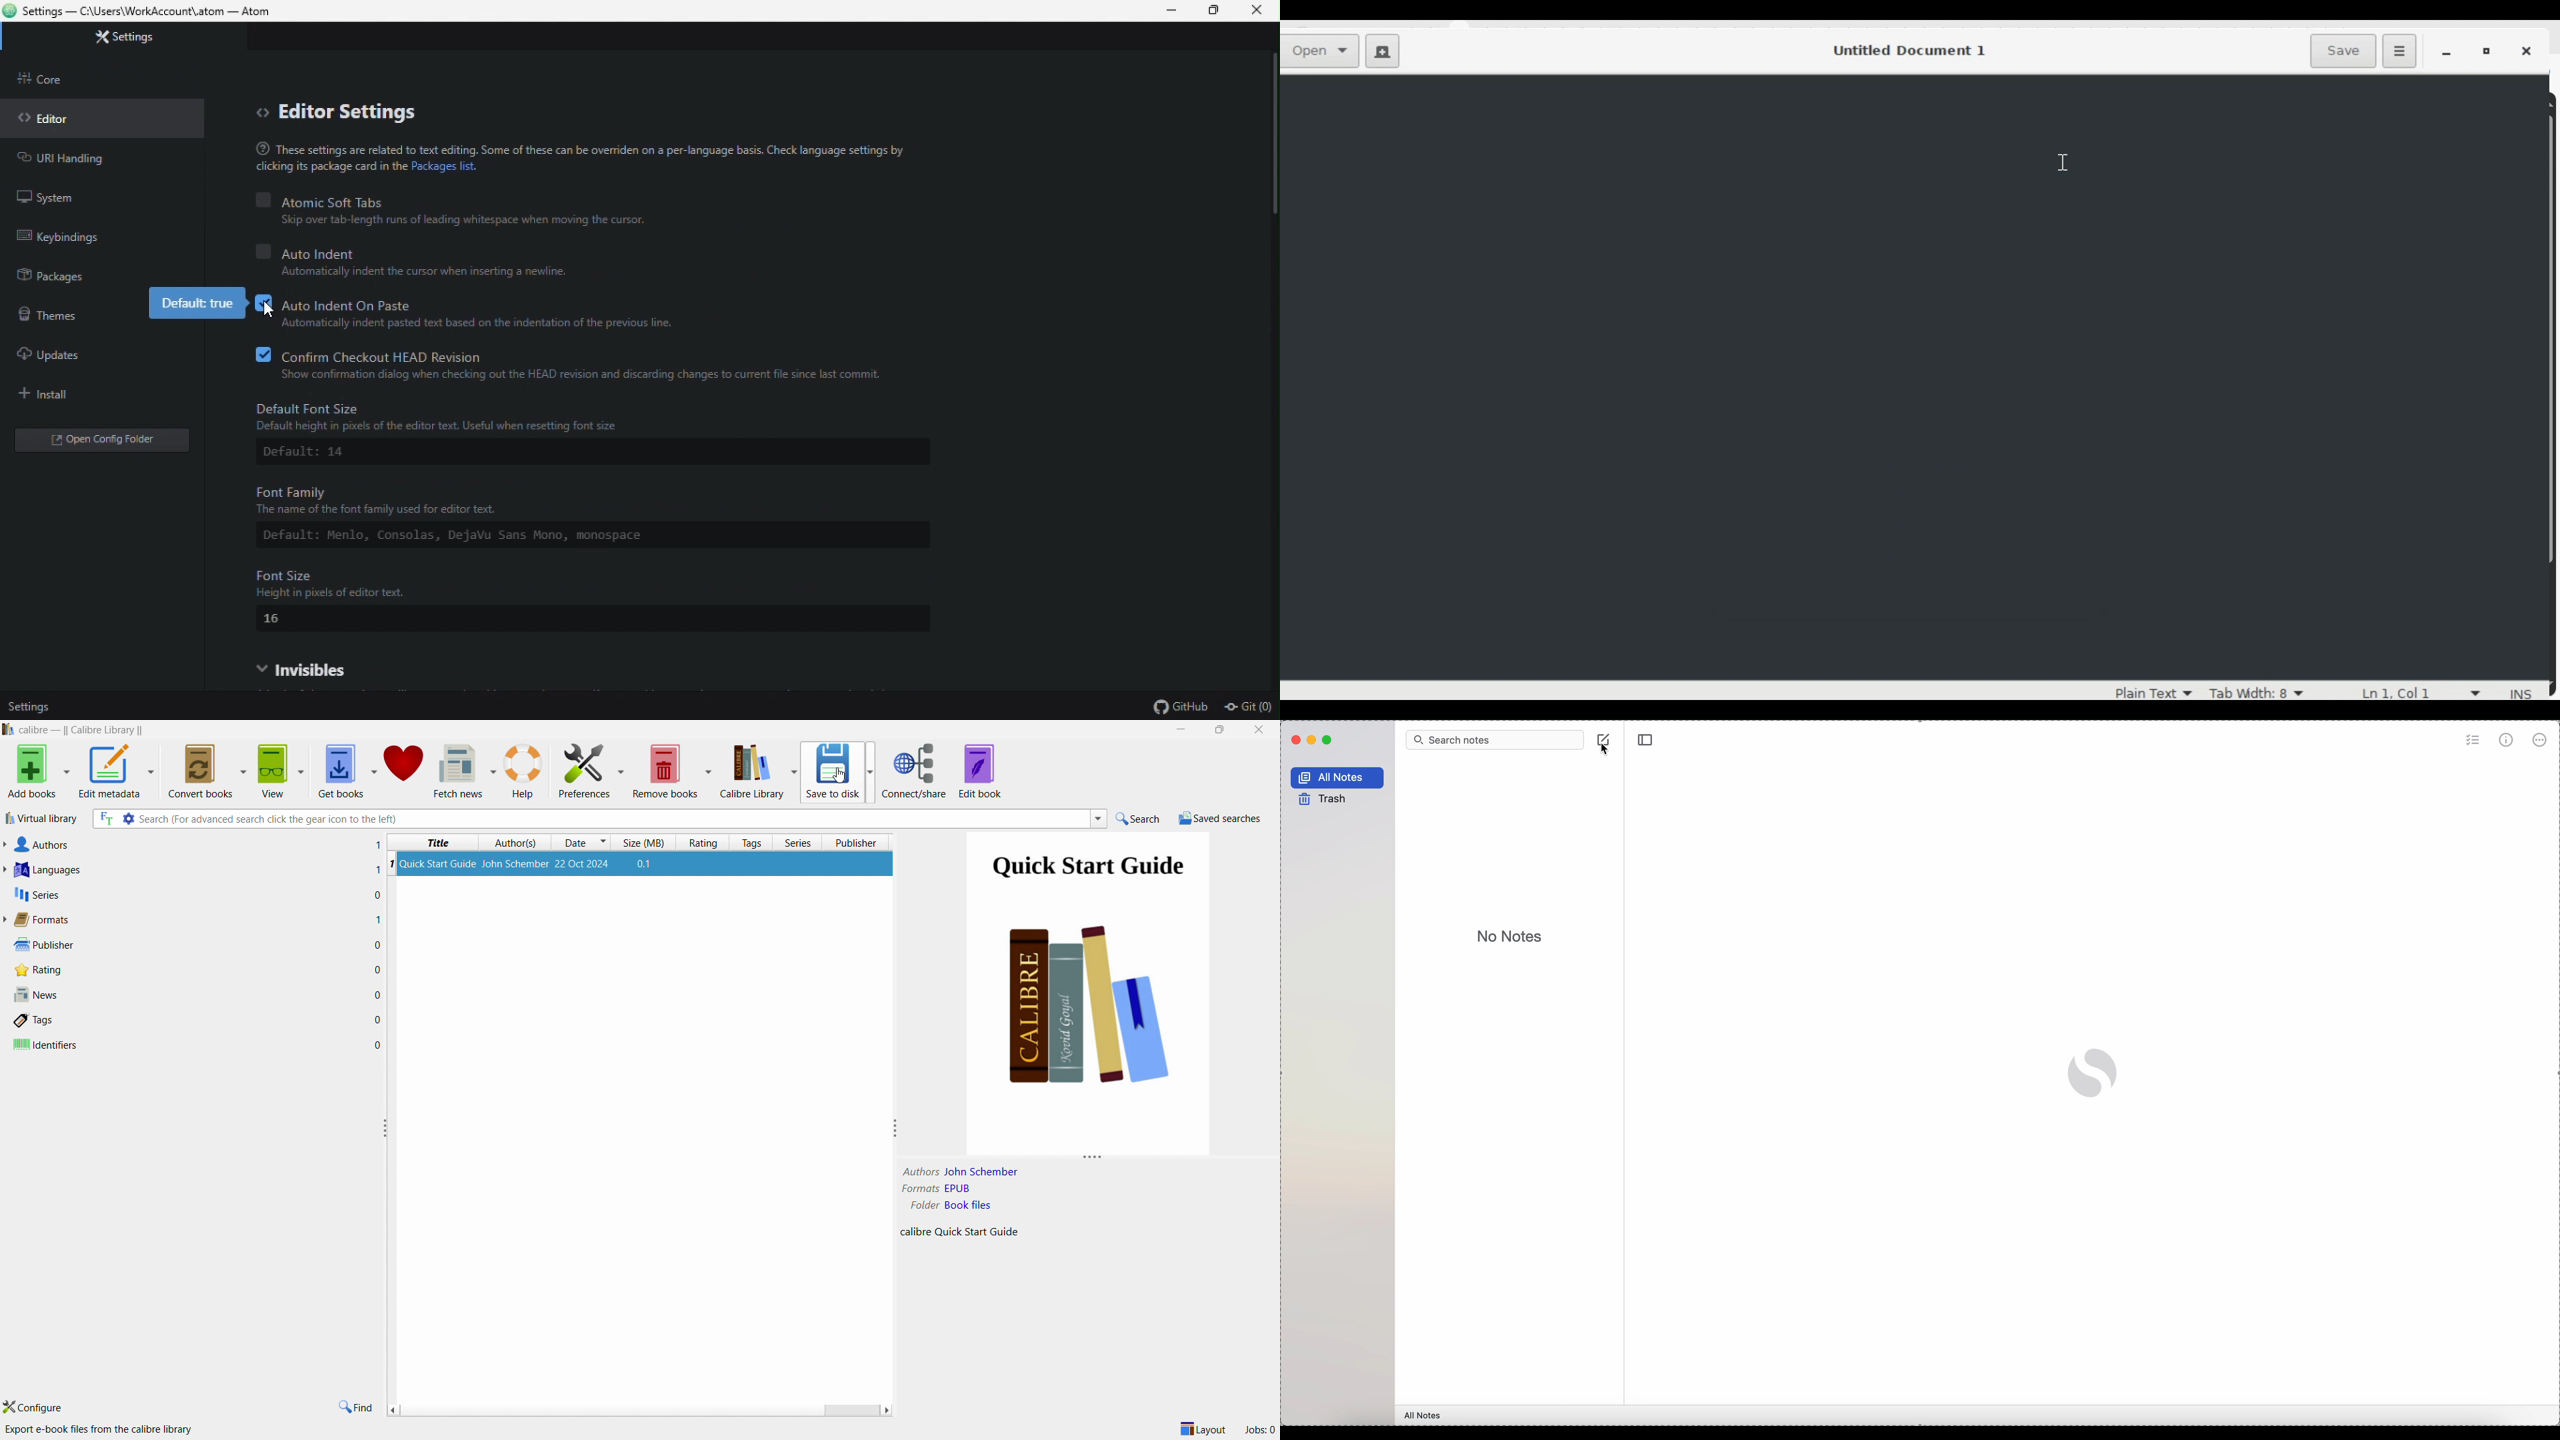  What do you see at coordinates (858, 841) in the screenshot?
I see `publisher` at bounding box center [858, 841].